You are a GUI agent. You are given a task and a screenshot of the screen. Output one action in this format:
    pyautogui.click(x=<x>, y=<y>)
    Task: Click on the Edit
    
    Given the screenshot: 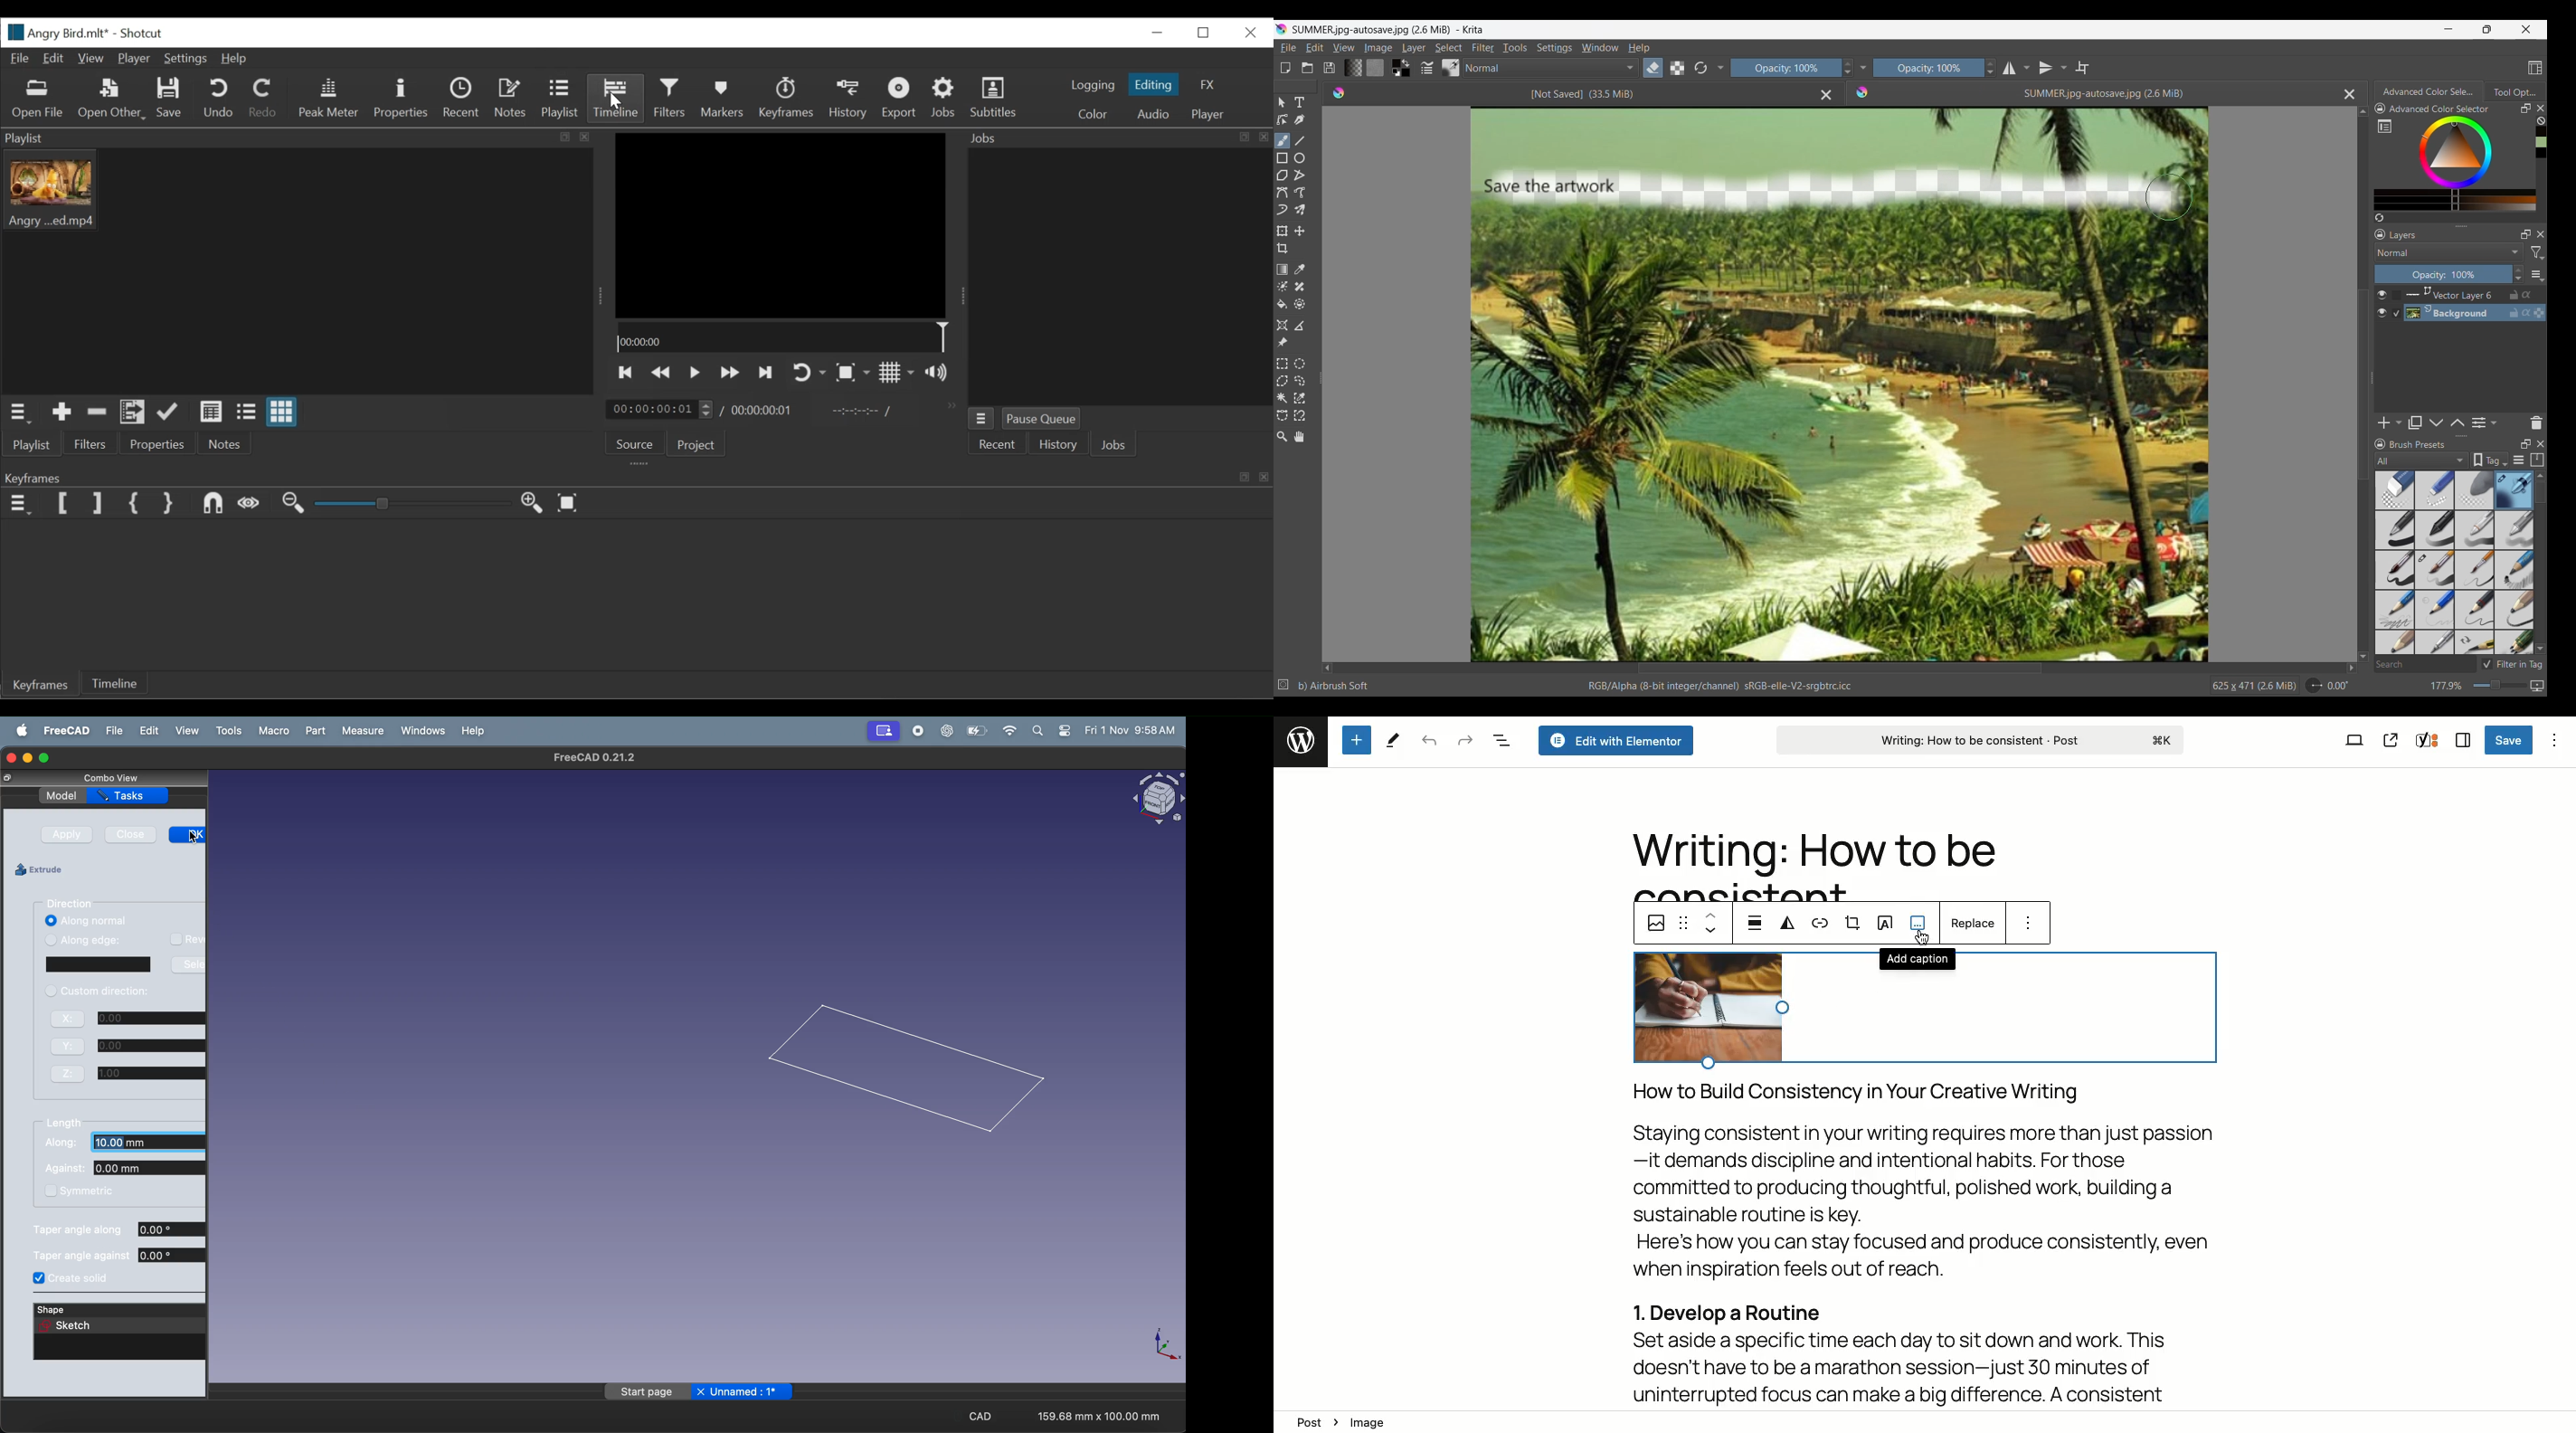 What is the action you would take?
    pyautogui.click(x=54, y=59)
    